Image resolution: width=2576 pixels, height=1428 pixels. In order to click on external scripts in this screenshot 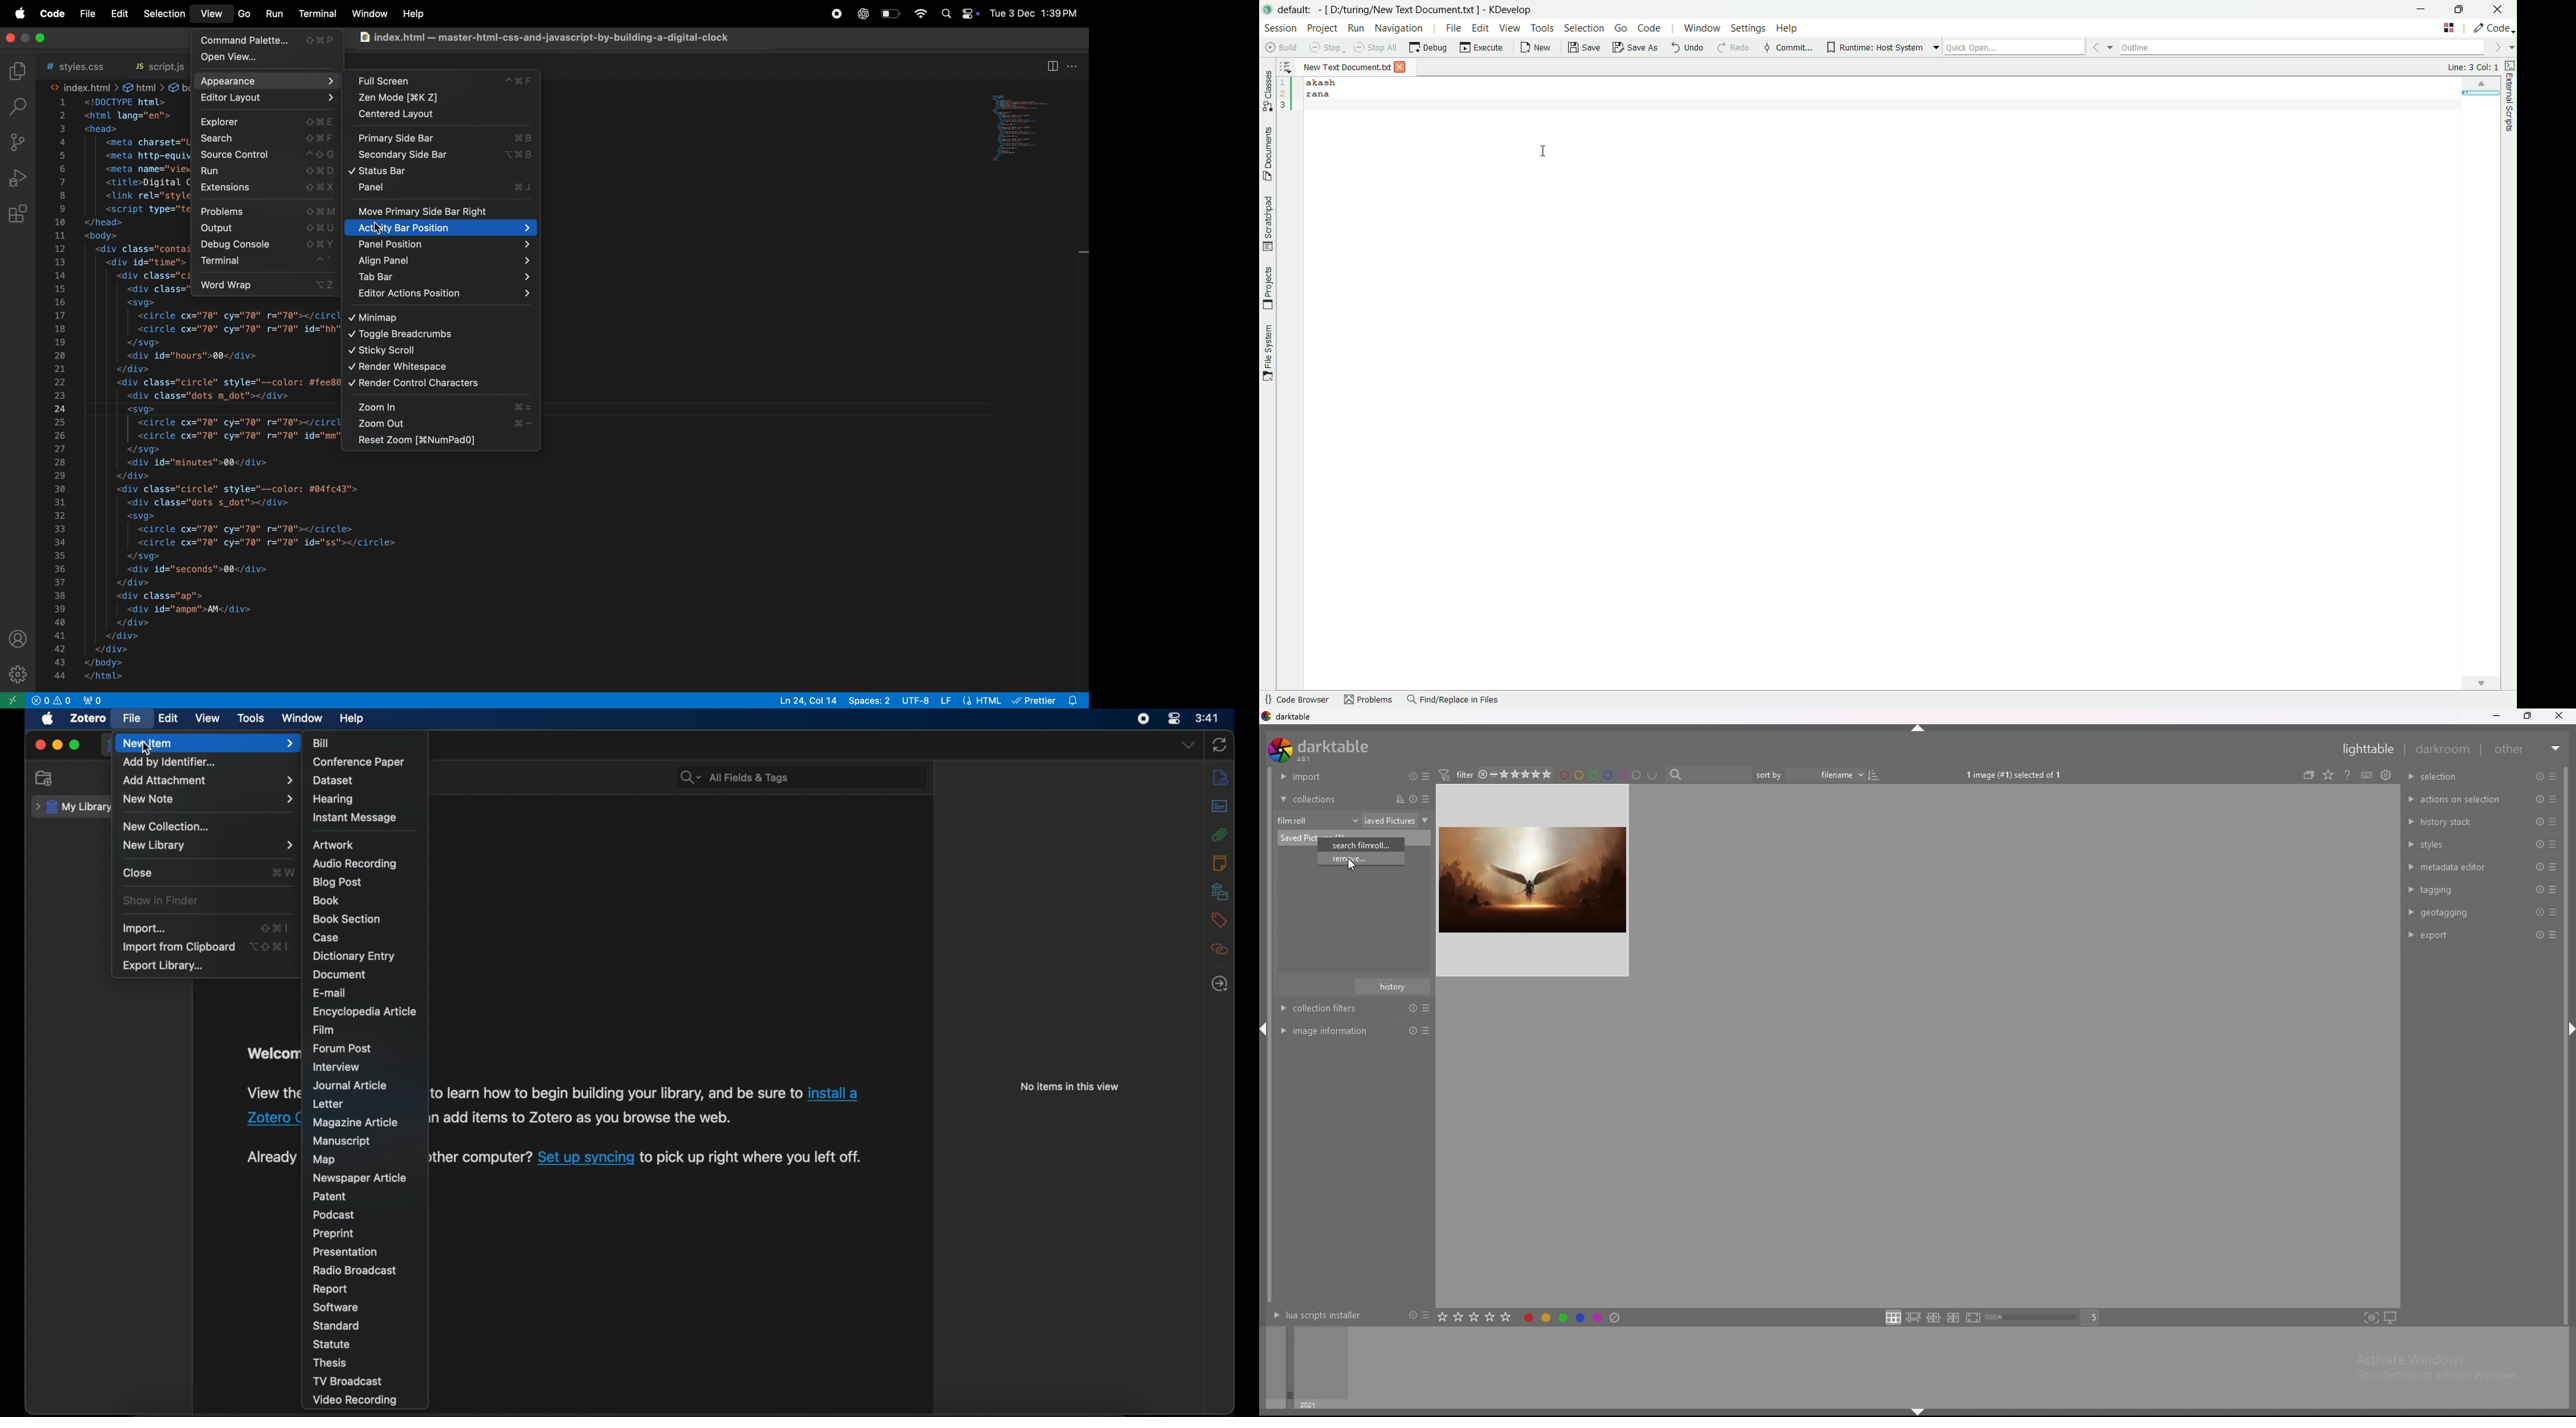, I will do `click(2510, 104)`.